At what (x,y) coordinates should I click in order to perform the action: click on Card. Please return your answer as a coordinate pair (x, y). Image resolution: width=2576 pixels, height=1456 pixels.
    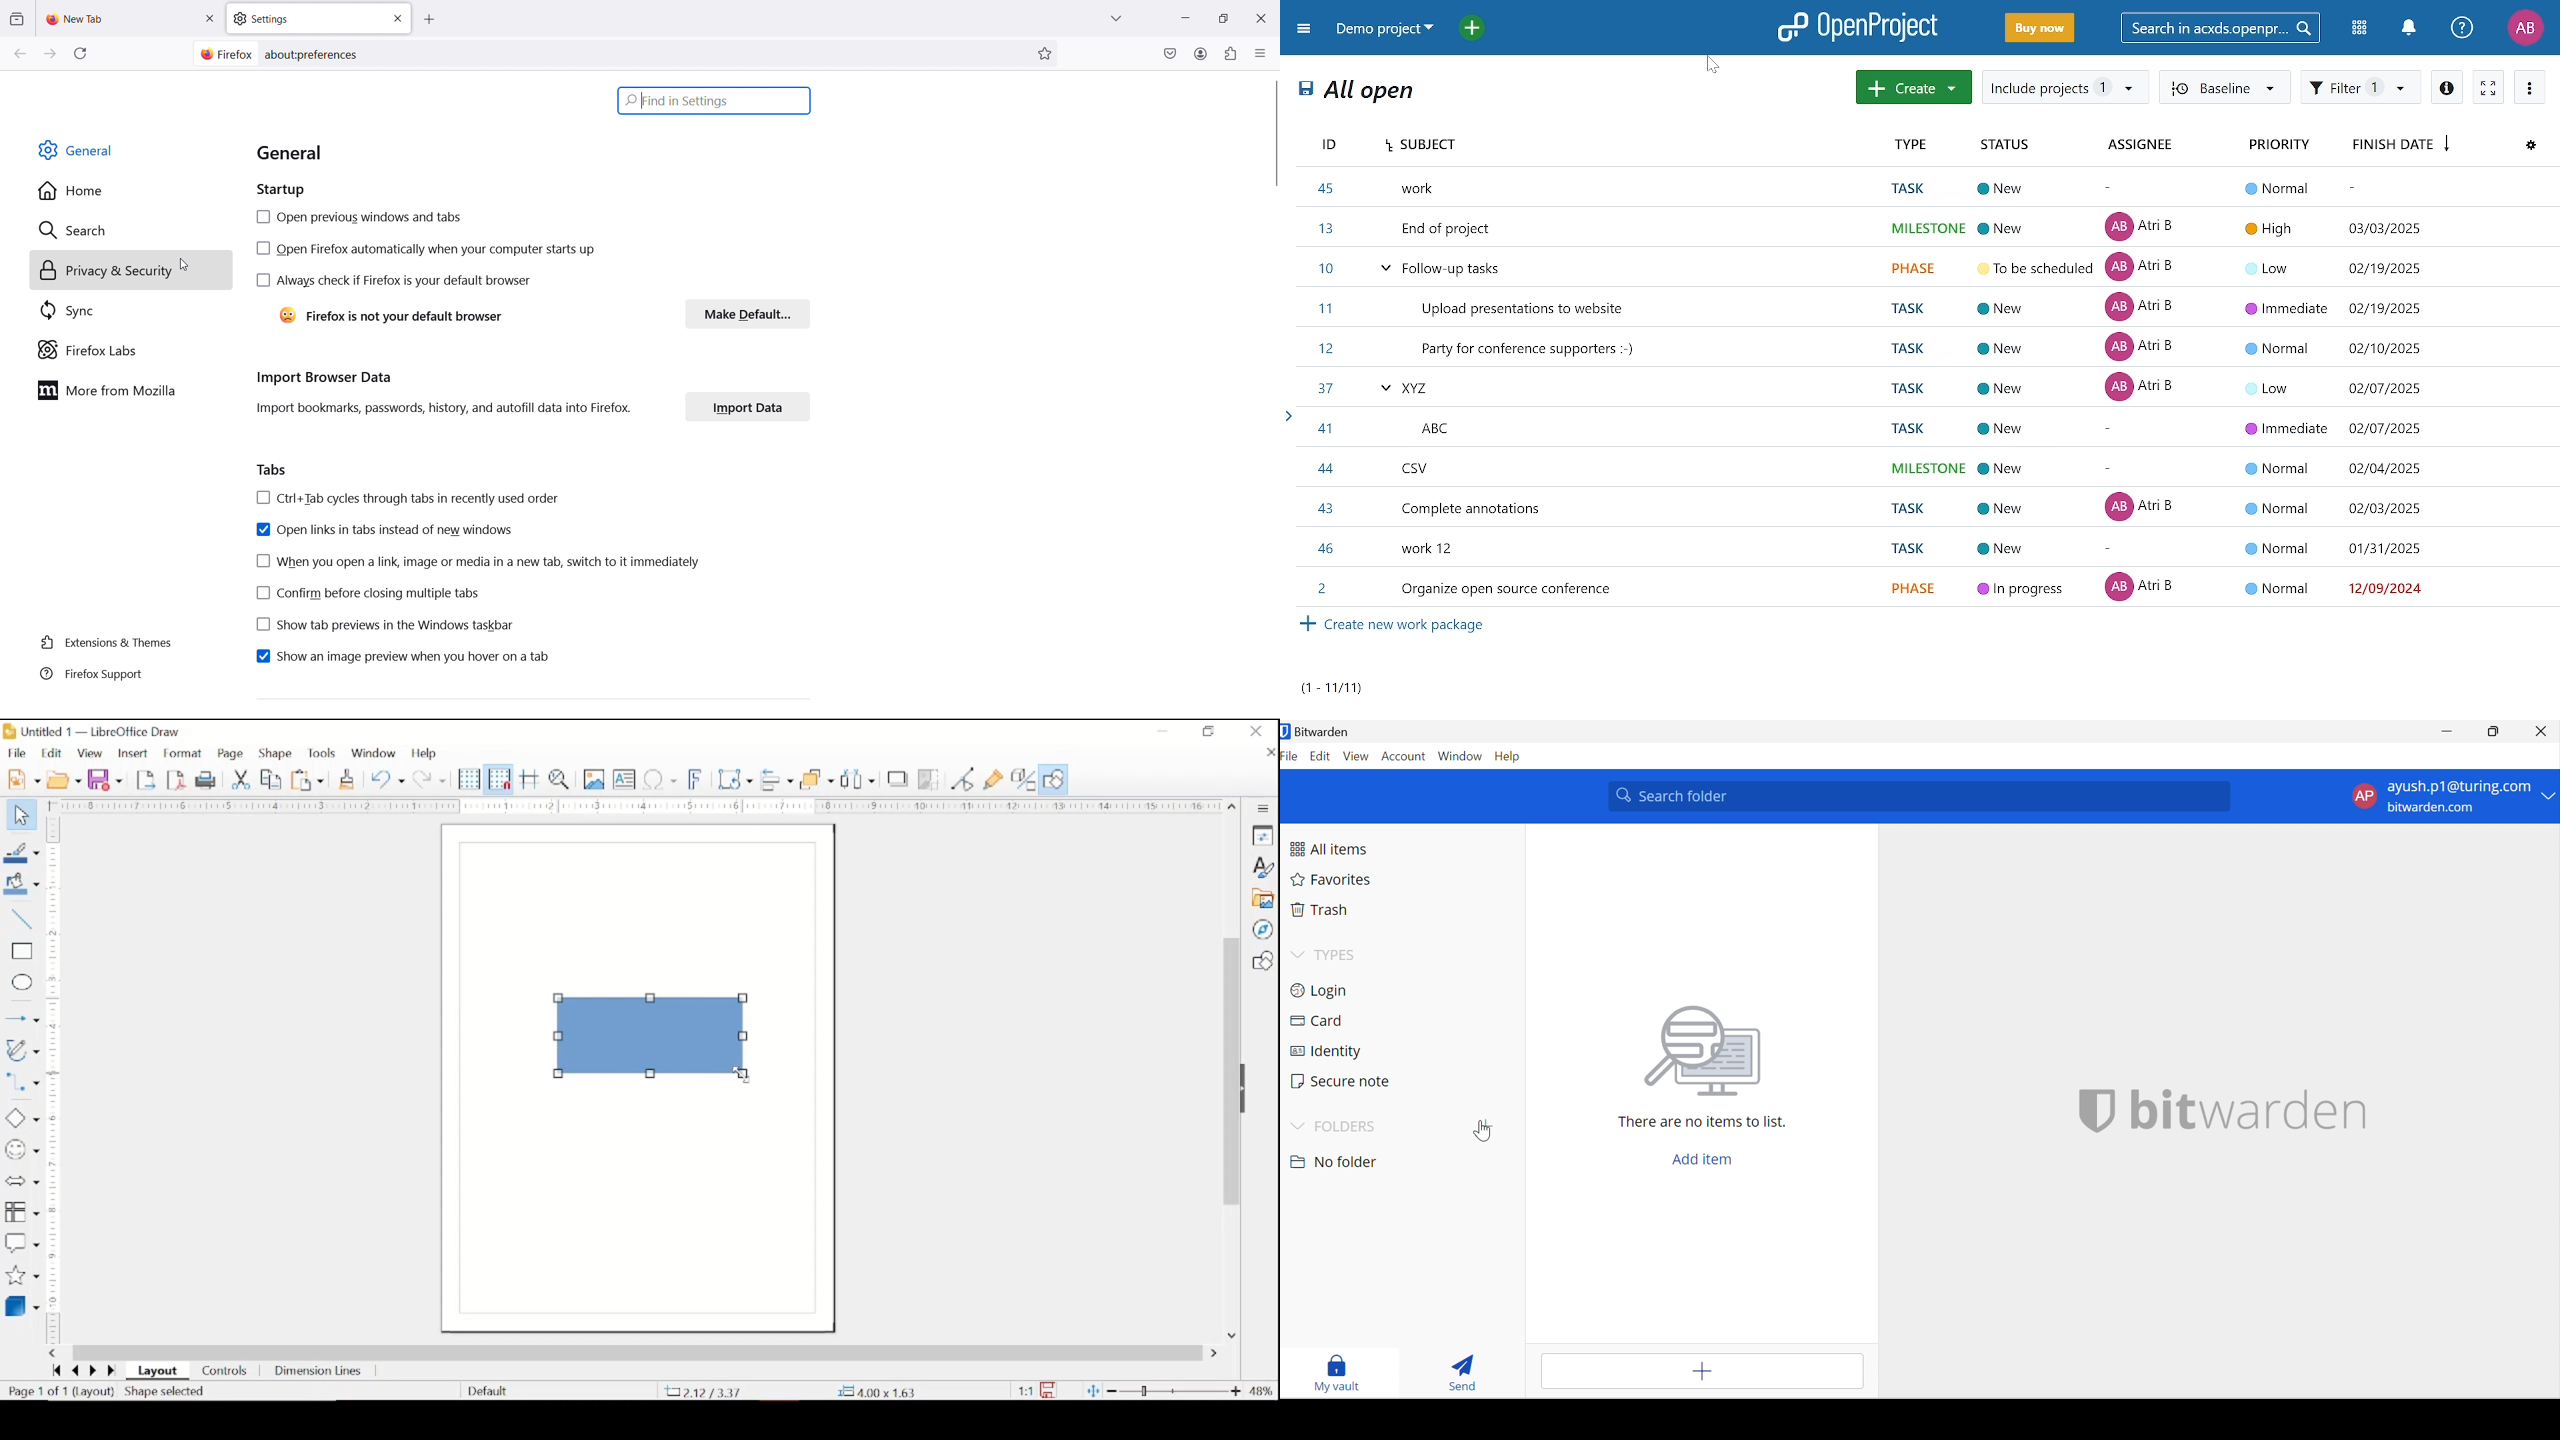
    Looking at the image, I should click on (1322, 1021).